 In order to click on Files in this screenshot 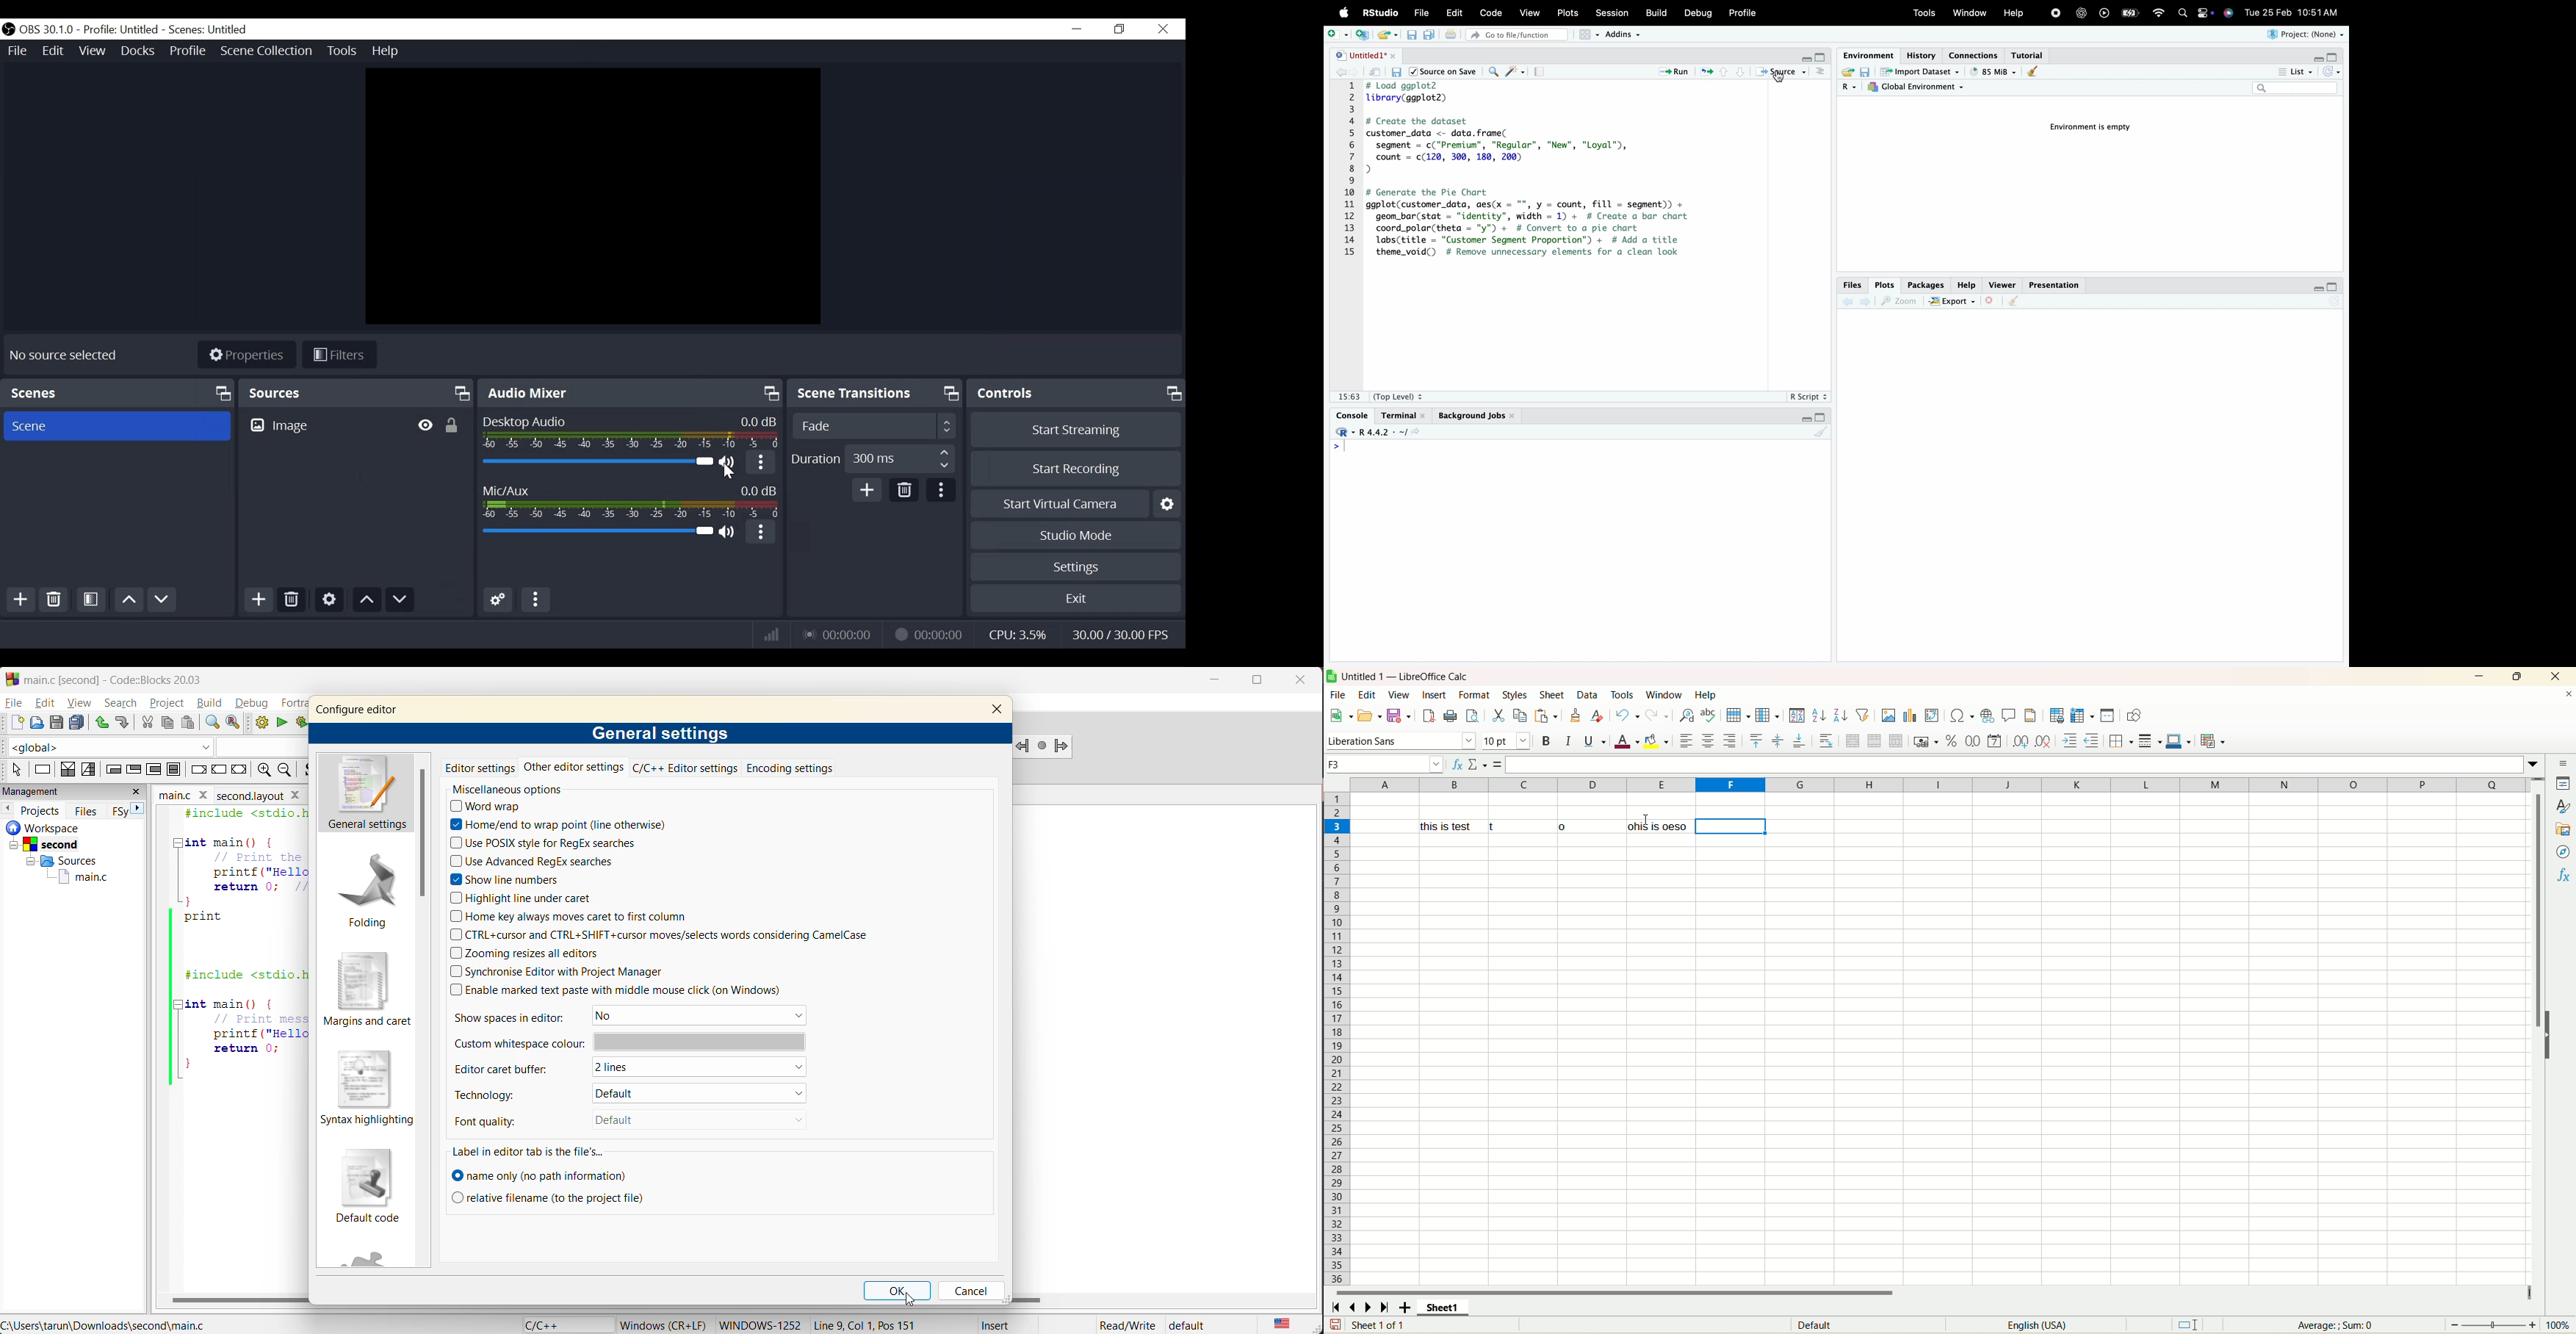, I will do `click(1851, 286)`.